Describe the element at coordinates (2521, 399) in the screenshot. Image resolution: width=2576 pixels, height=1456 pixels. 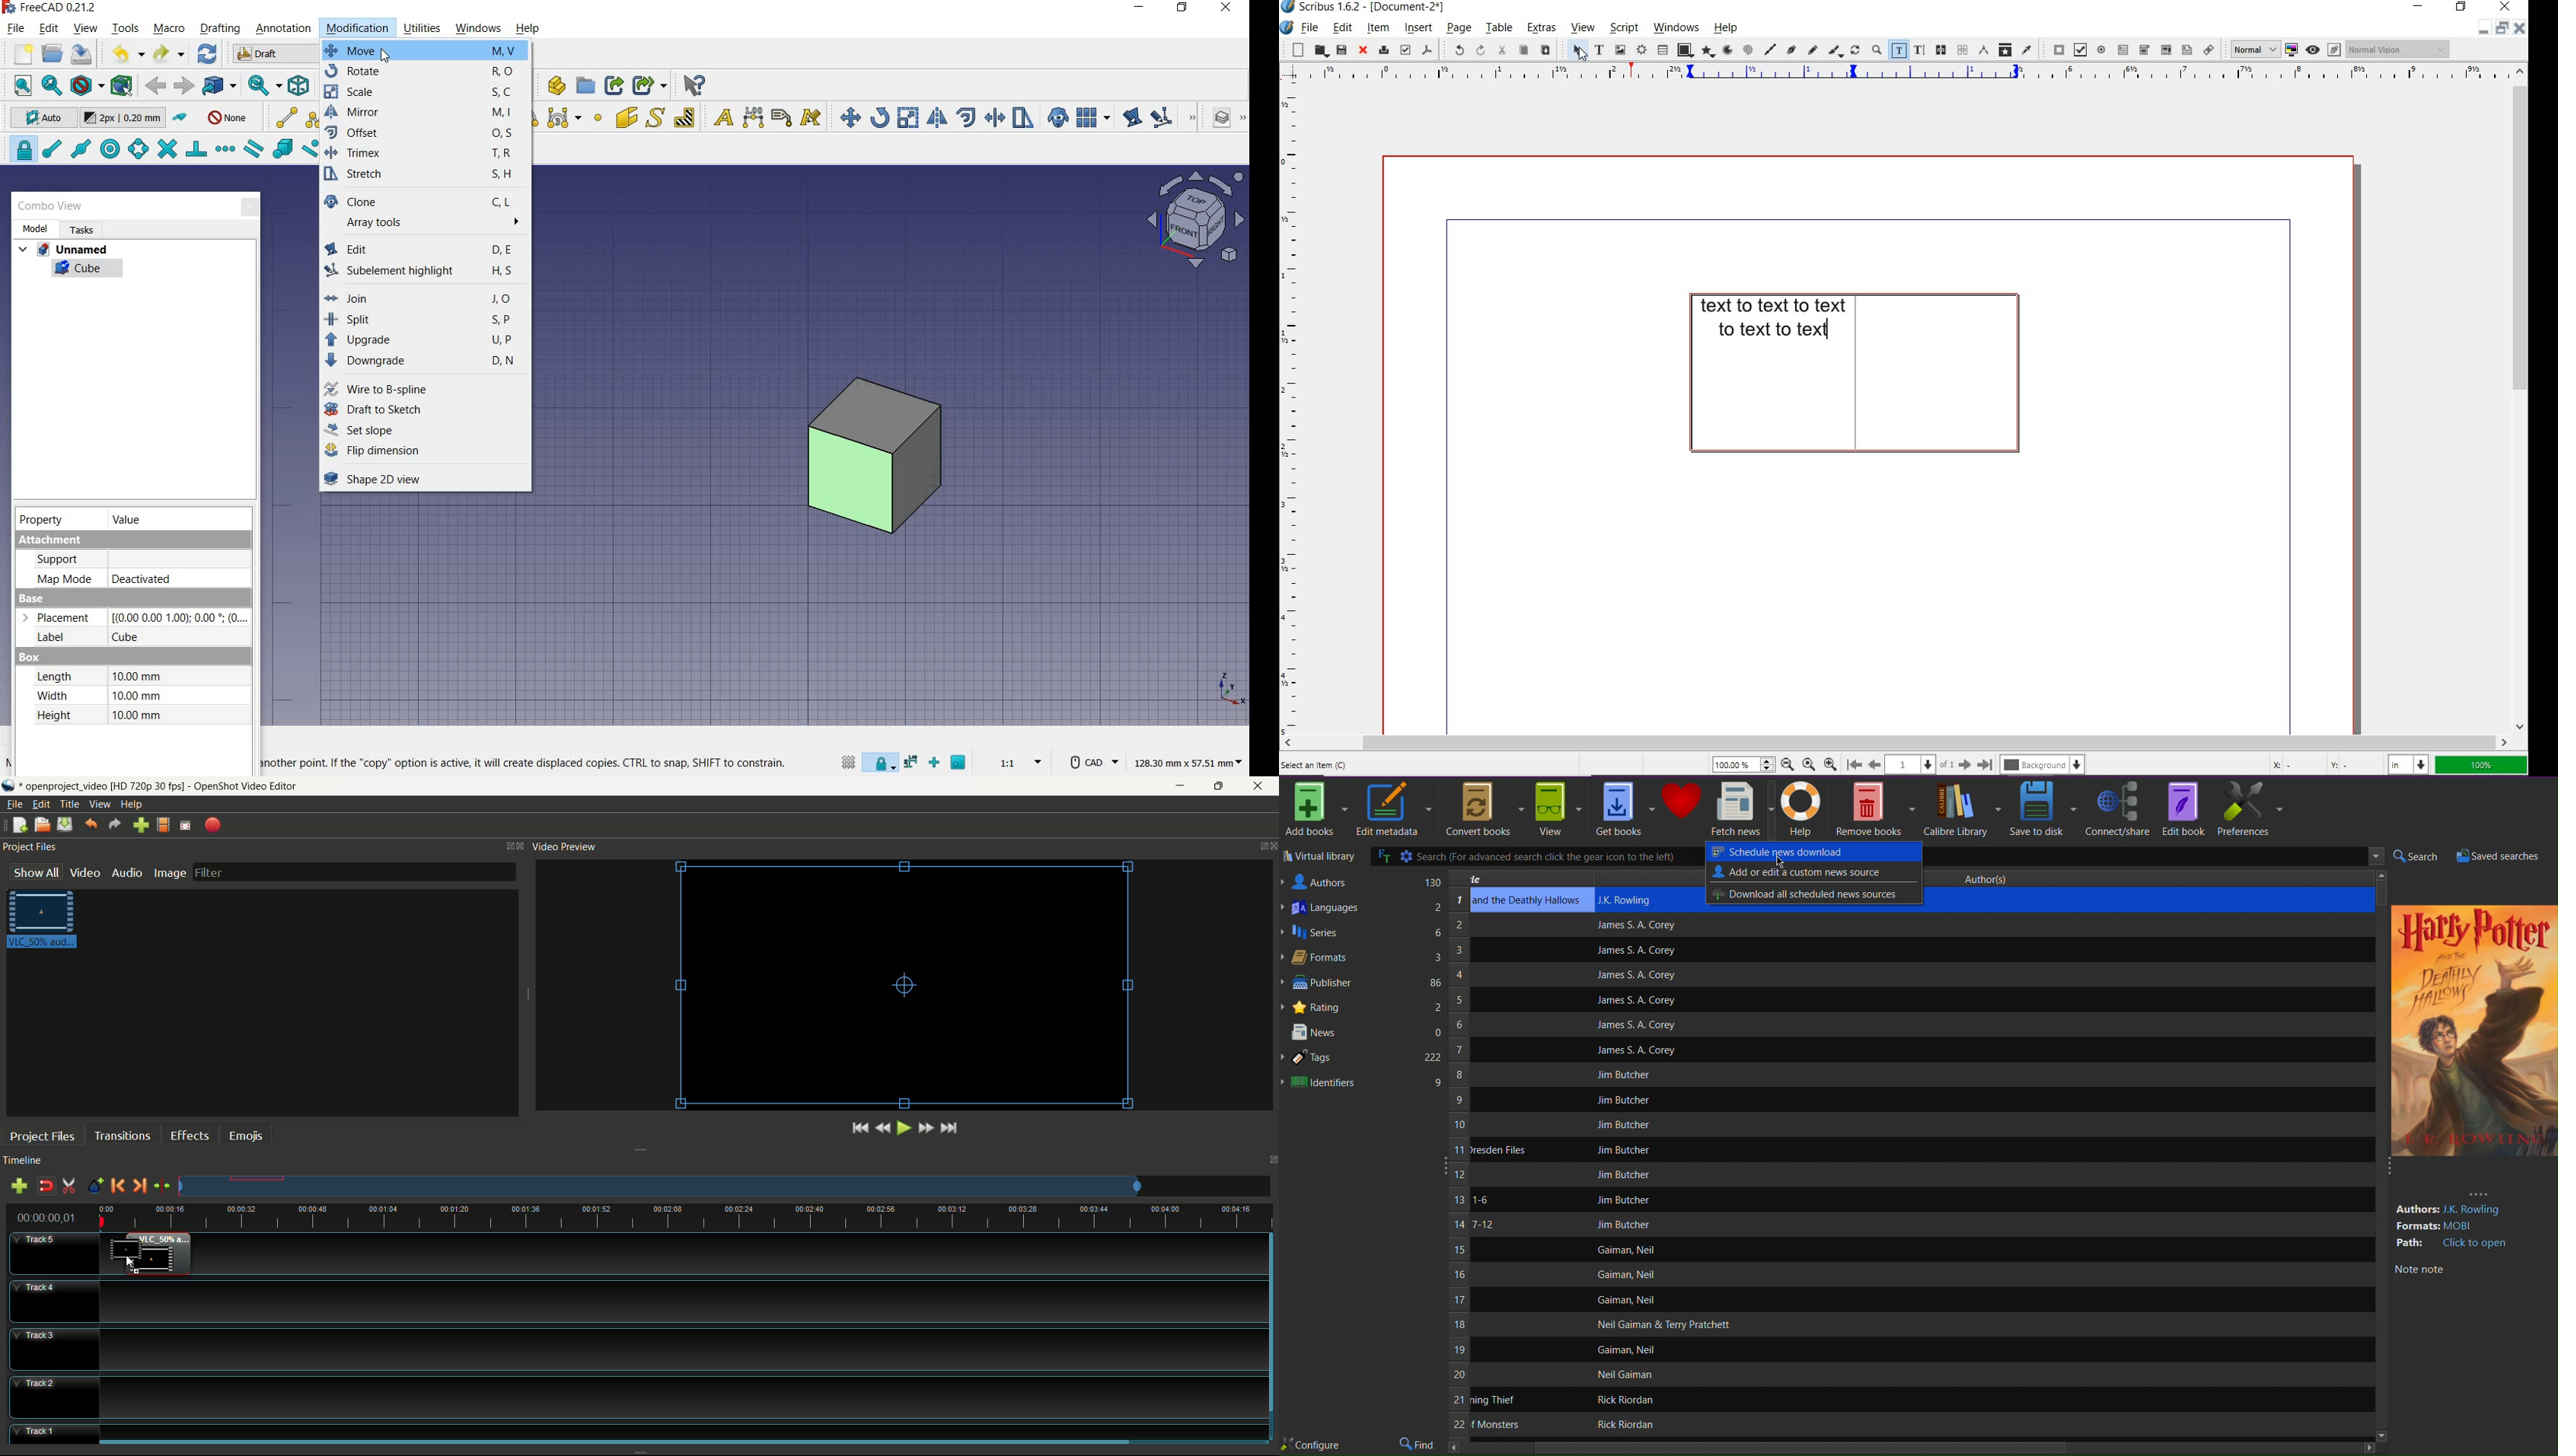
I see `scrollbar` at that location.